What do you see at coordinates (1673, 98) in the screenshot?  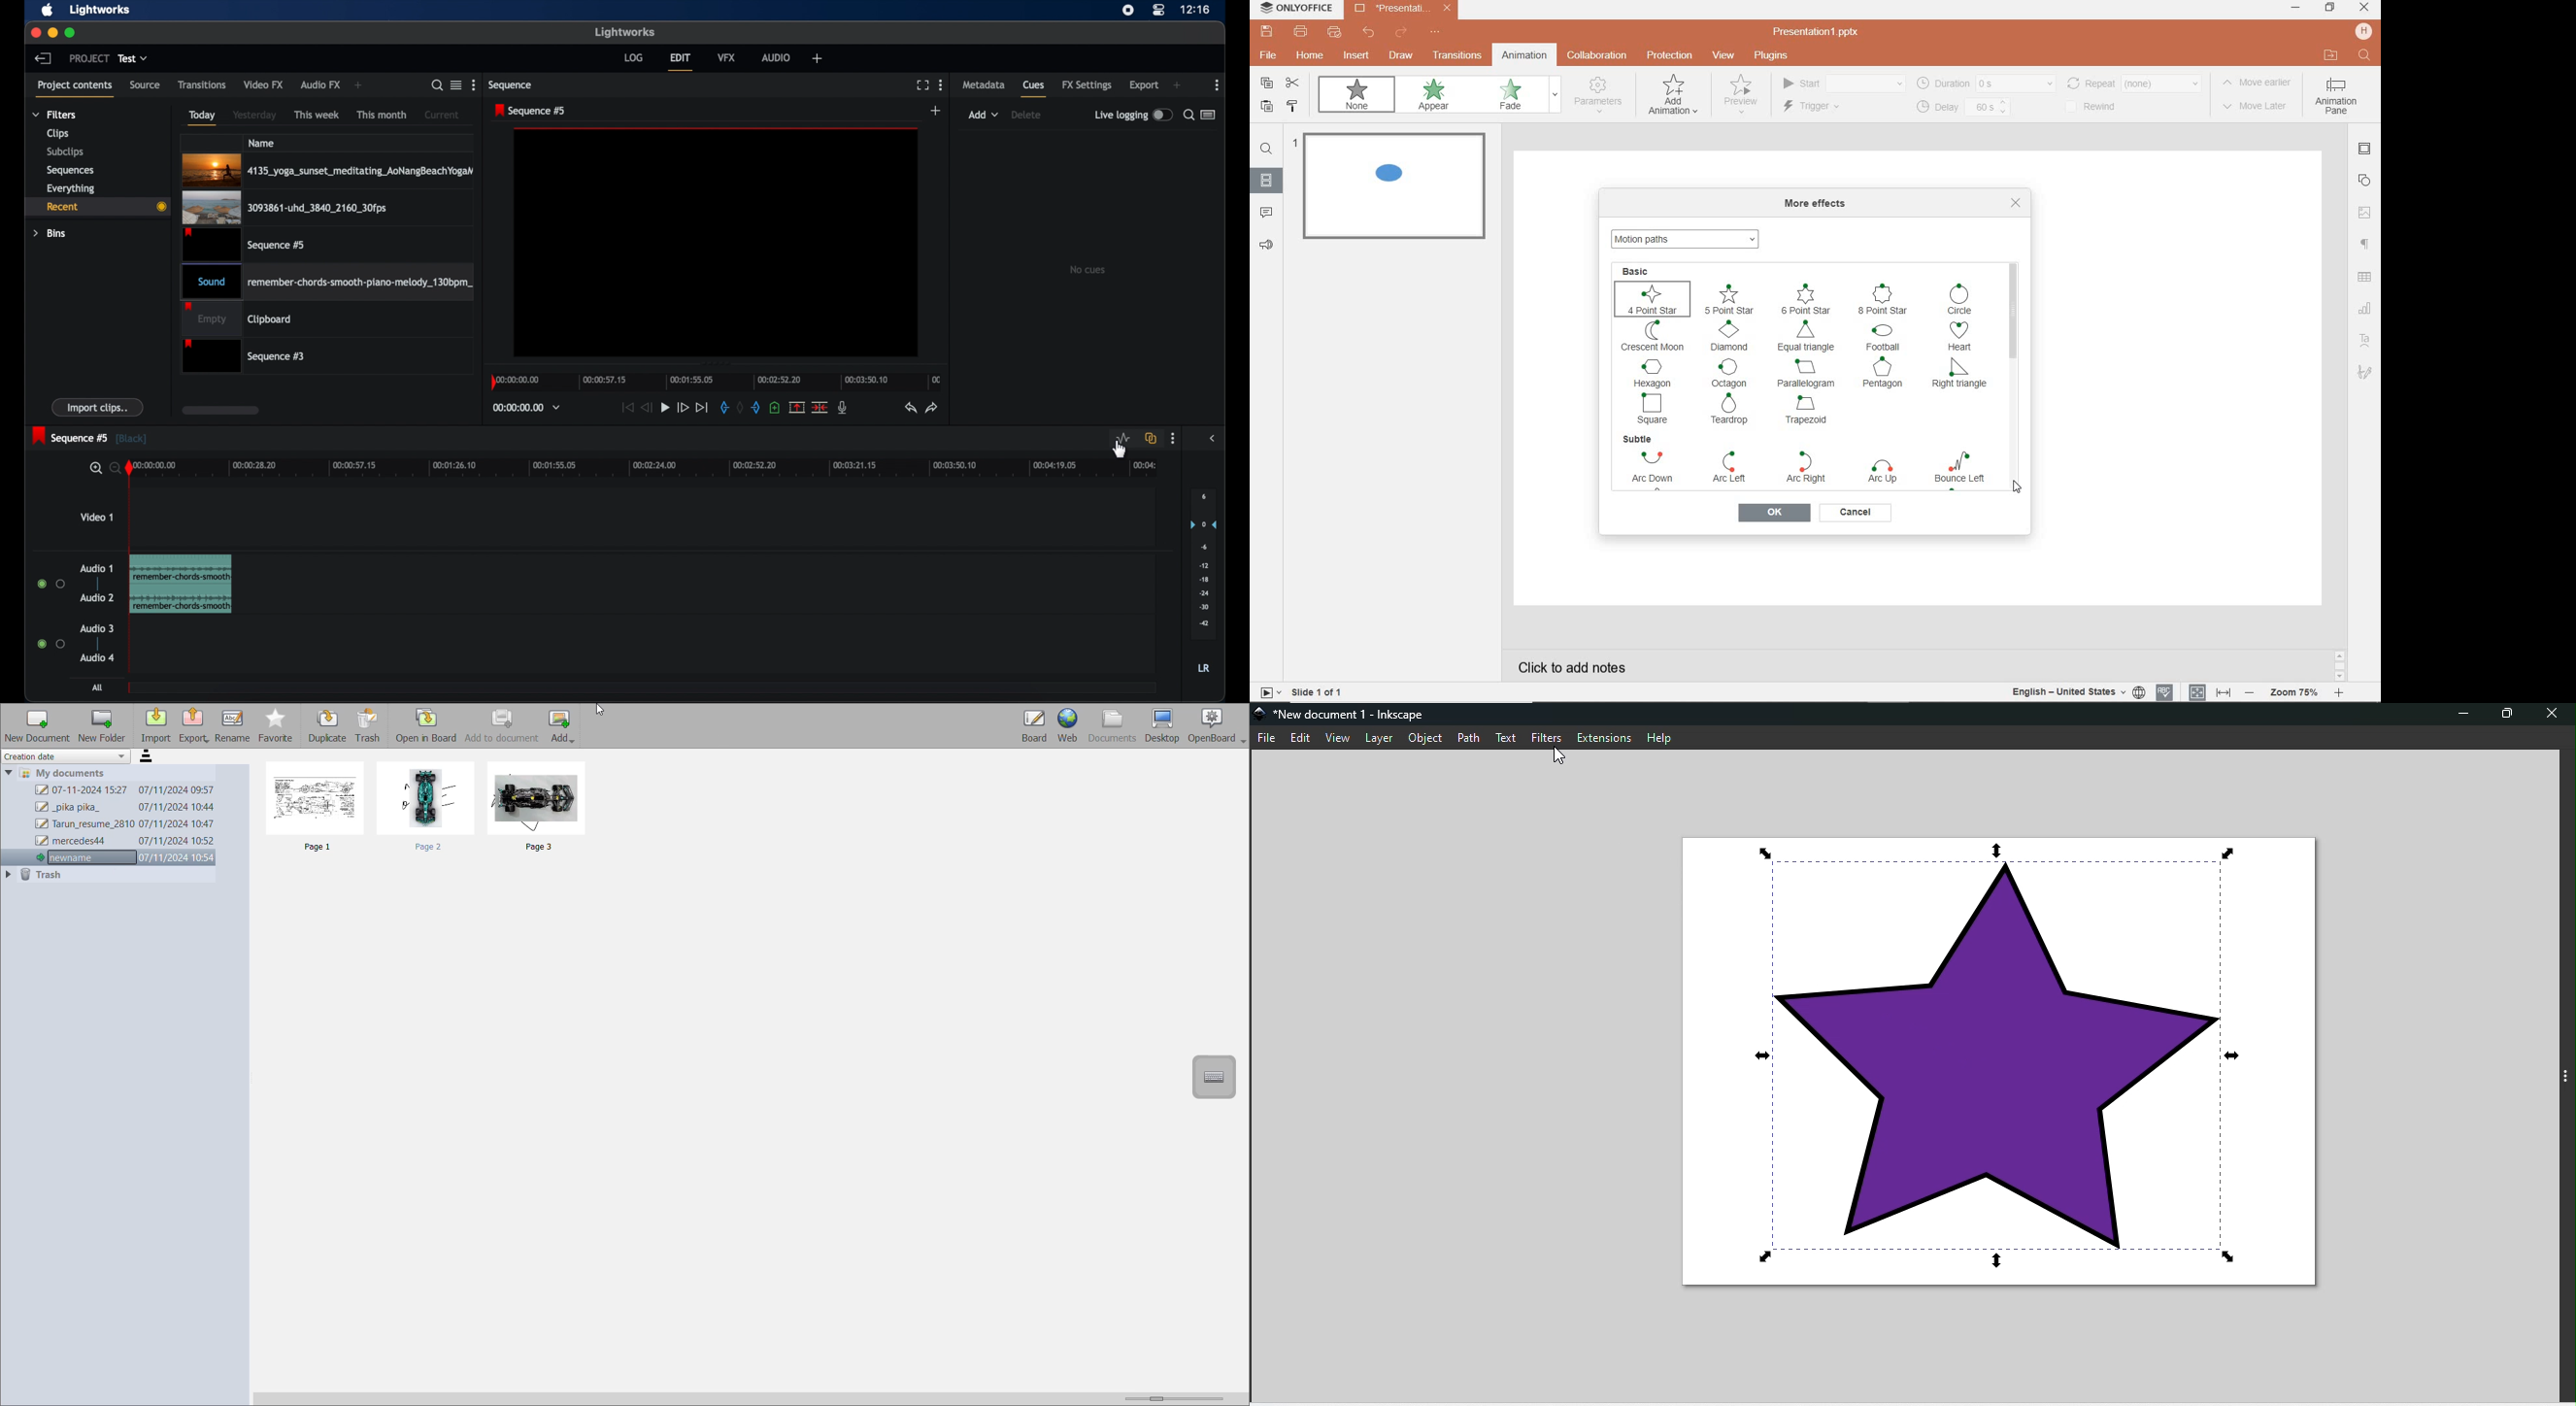 I see `ANIMATION` at bounding box center [1673, 98].